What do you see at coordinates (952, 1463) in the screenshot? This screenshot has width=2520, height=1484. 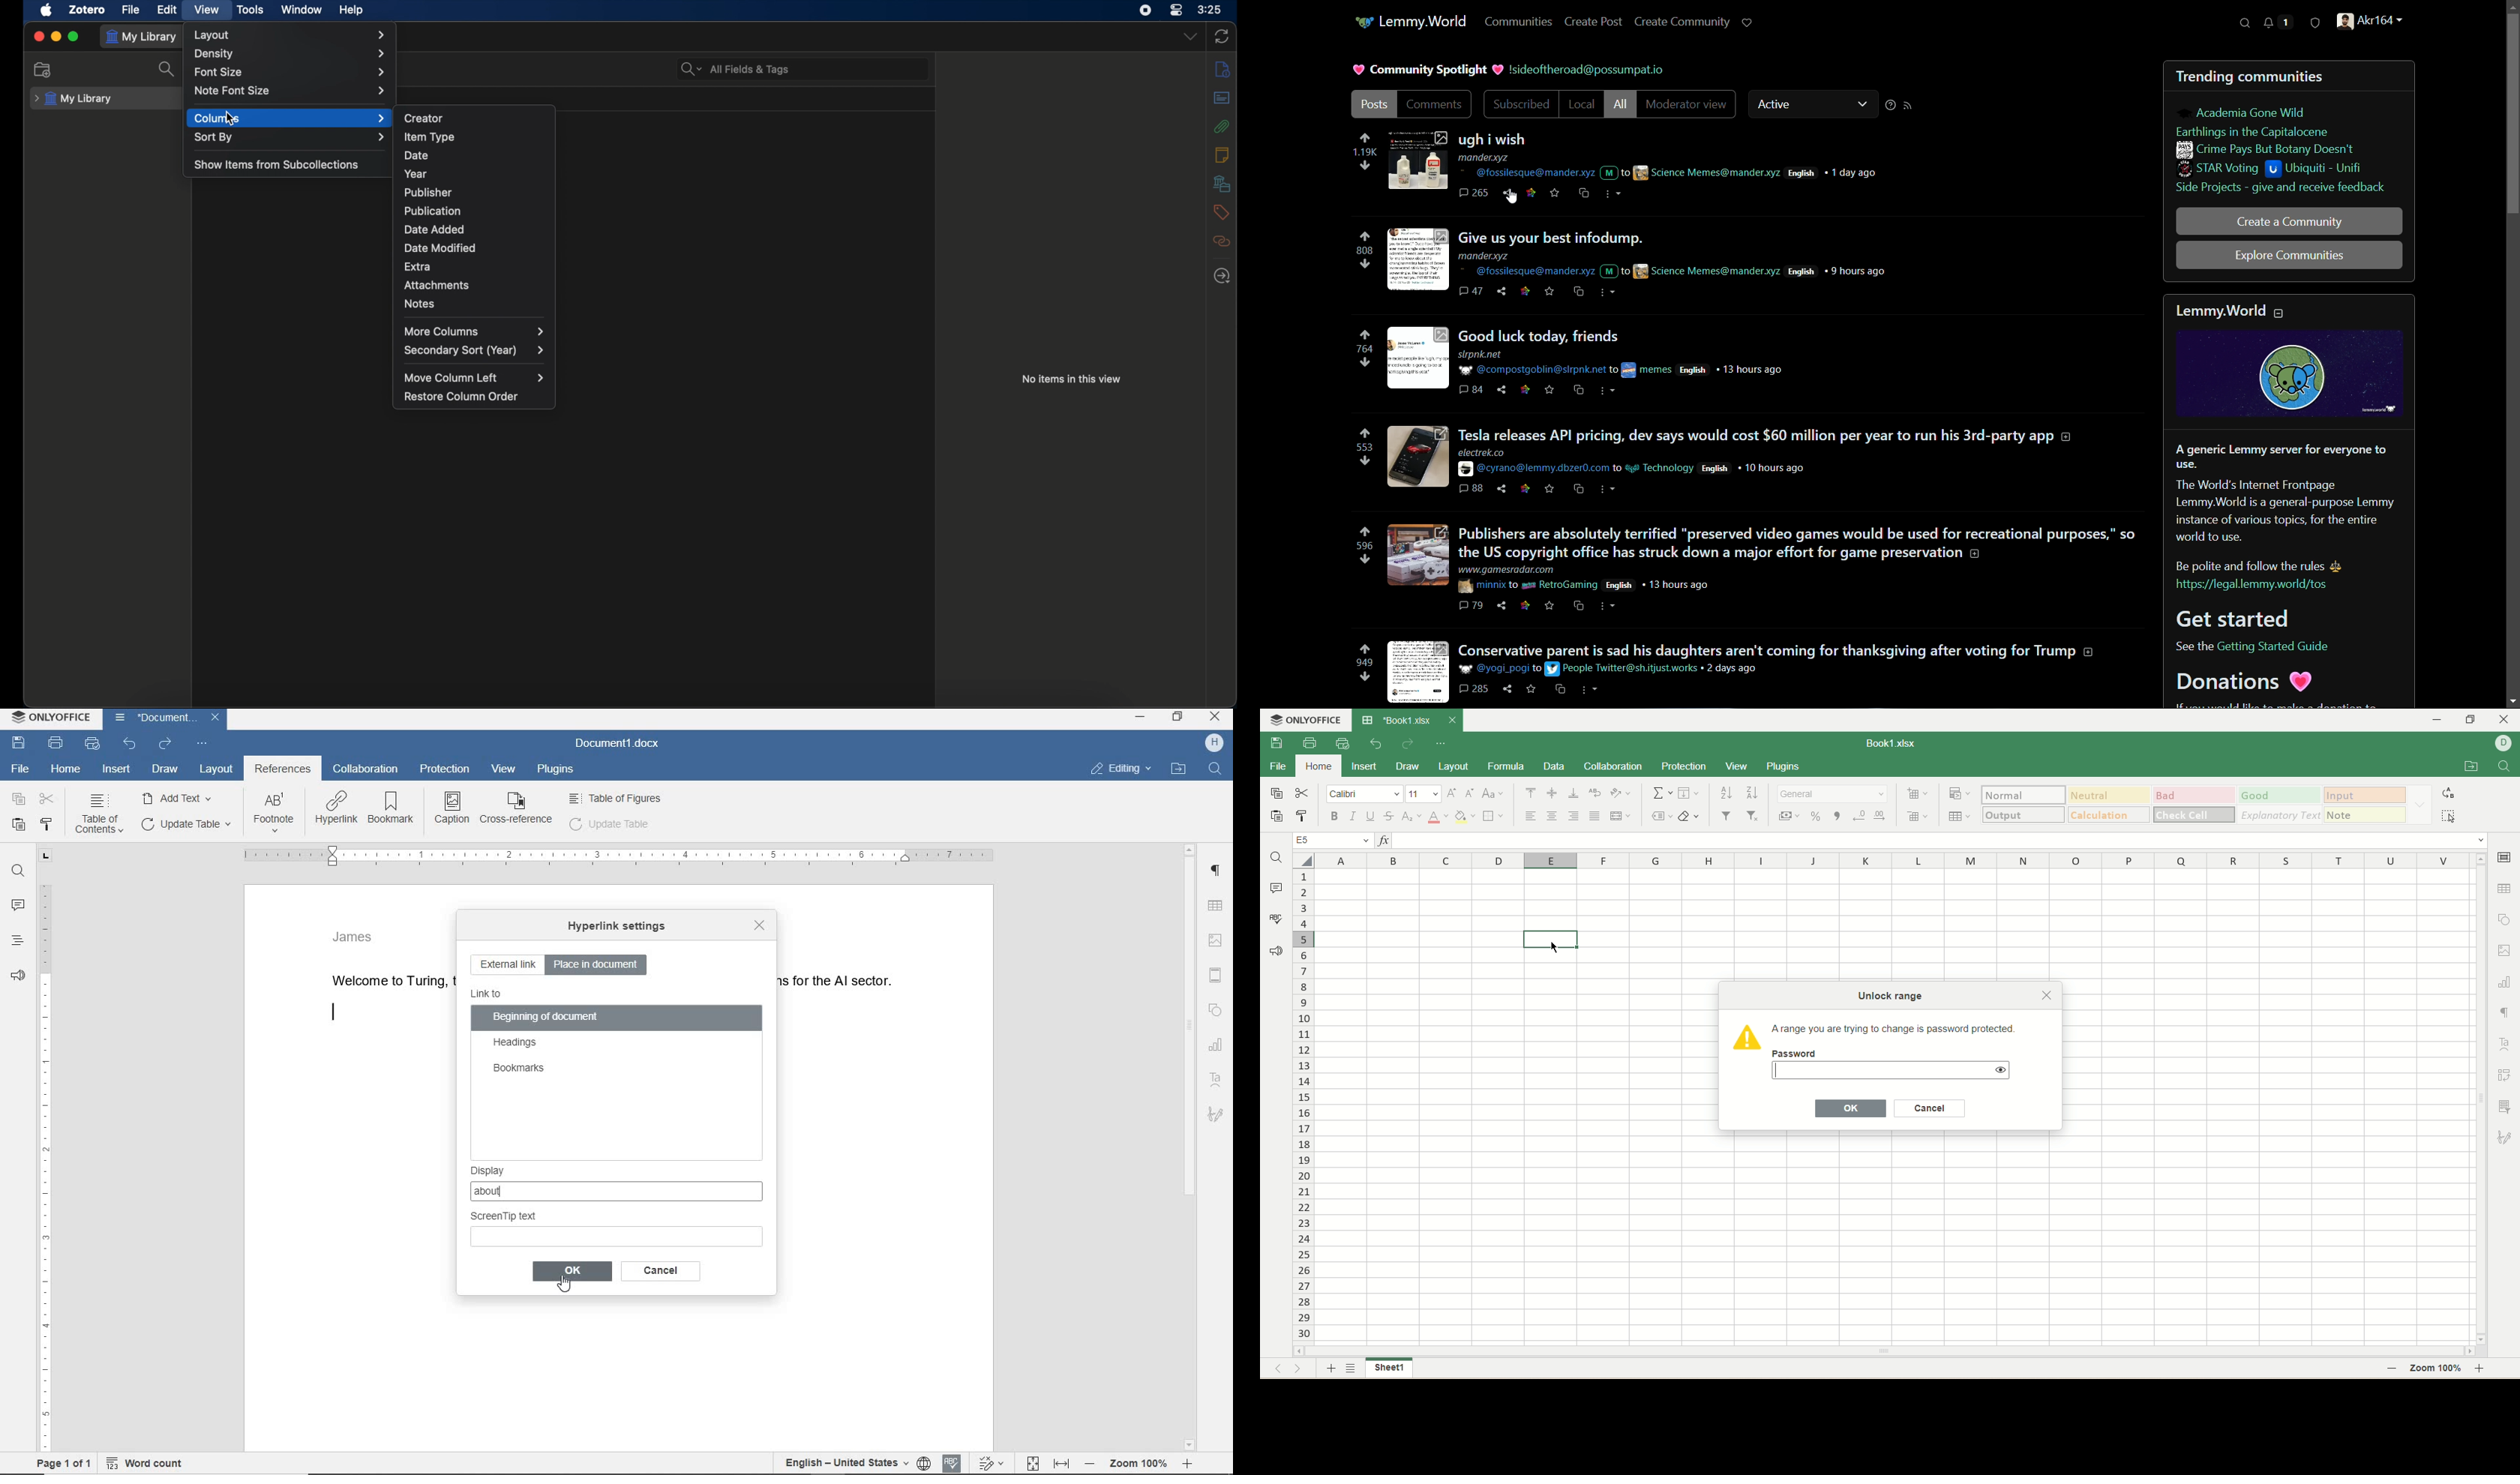 I see `spell checking` at bounding box center [952, 1463].